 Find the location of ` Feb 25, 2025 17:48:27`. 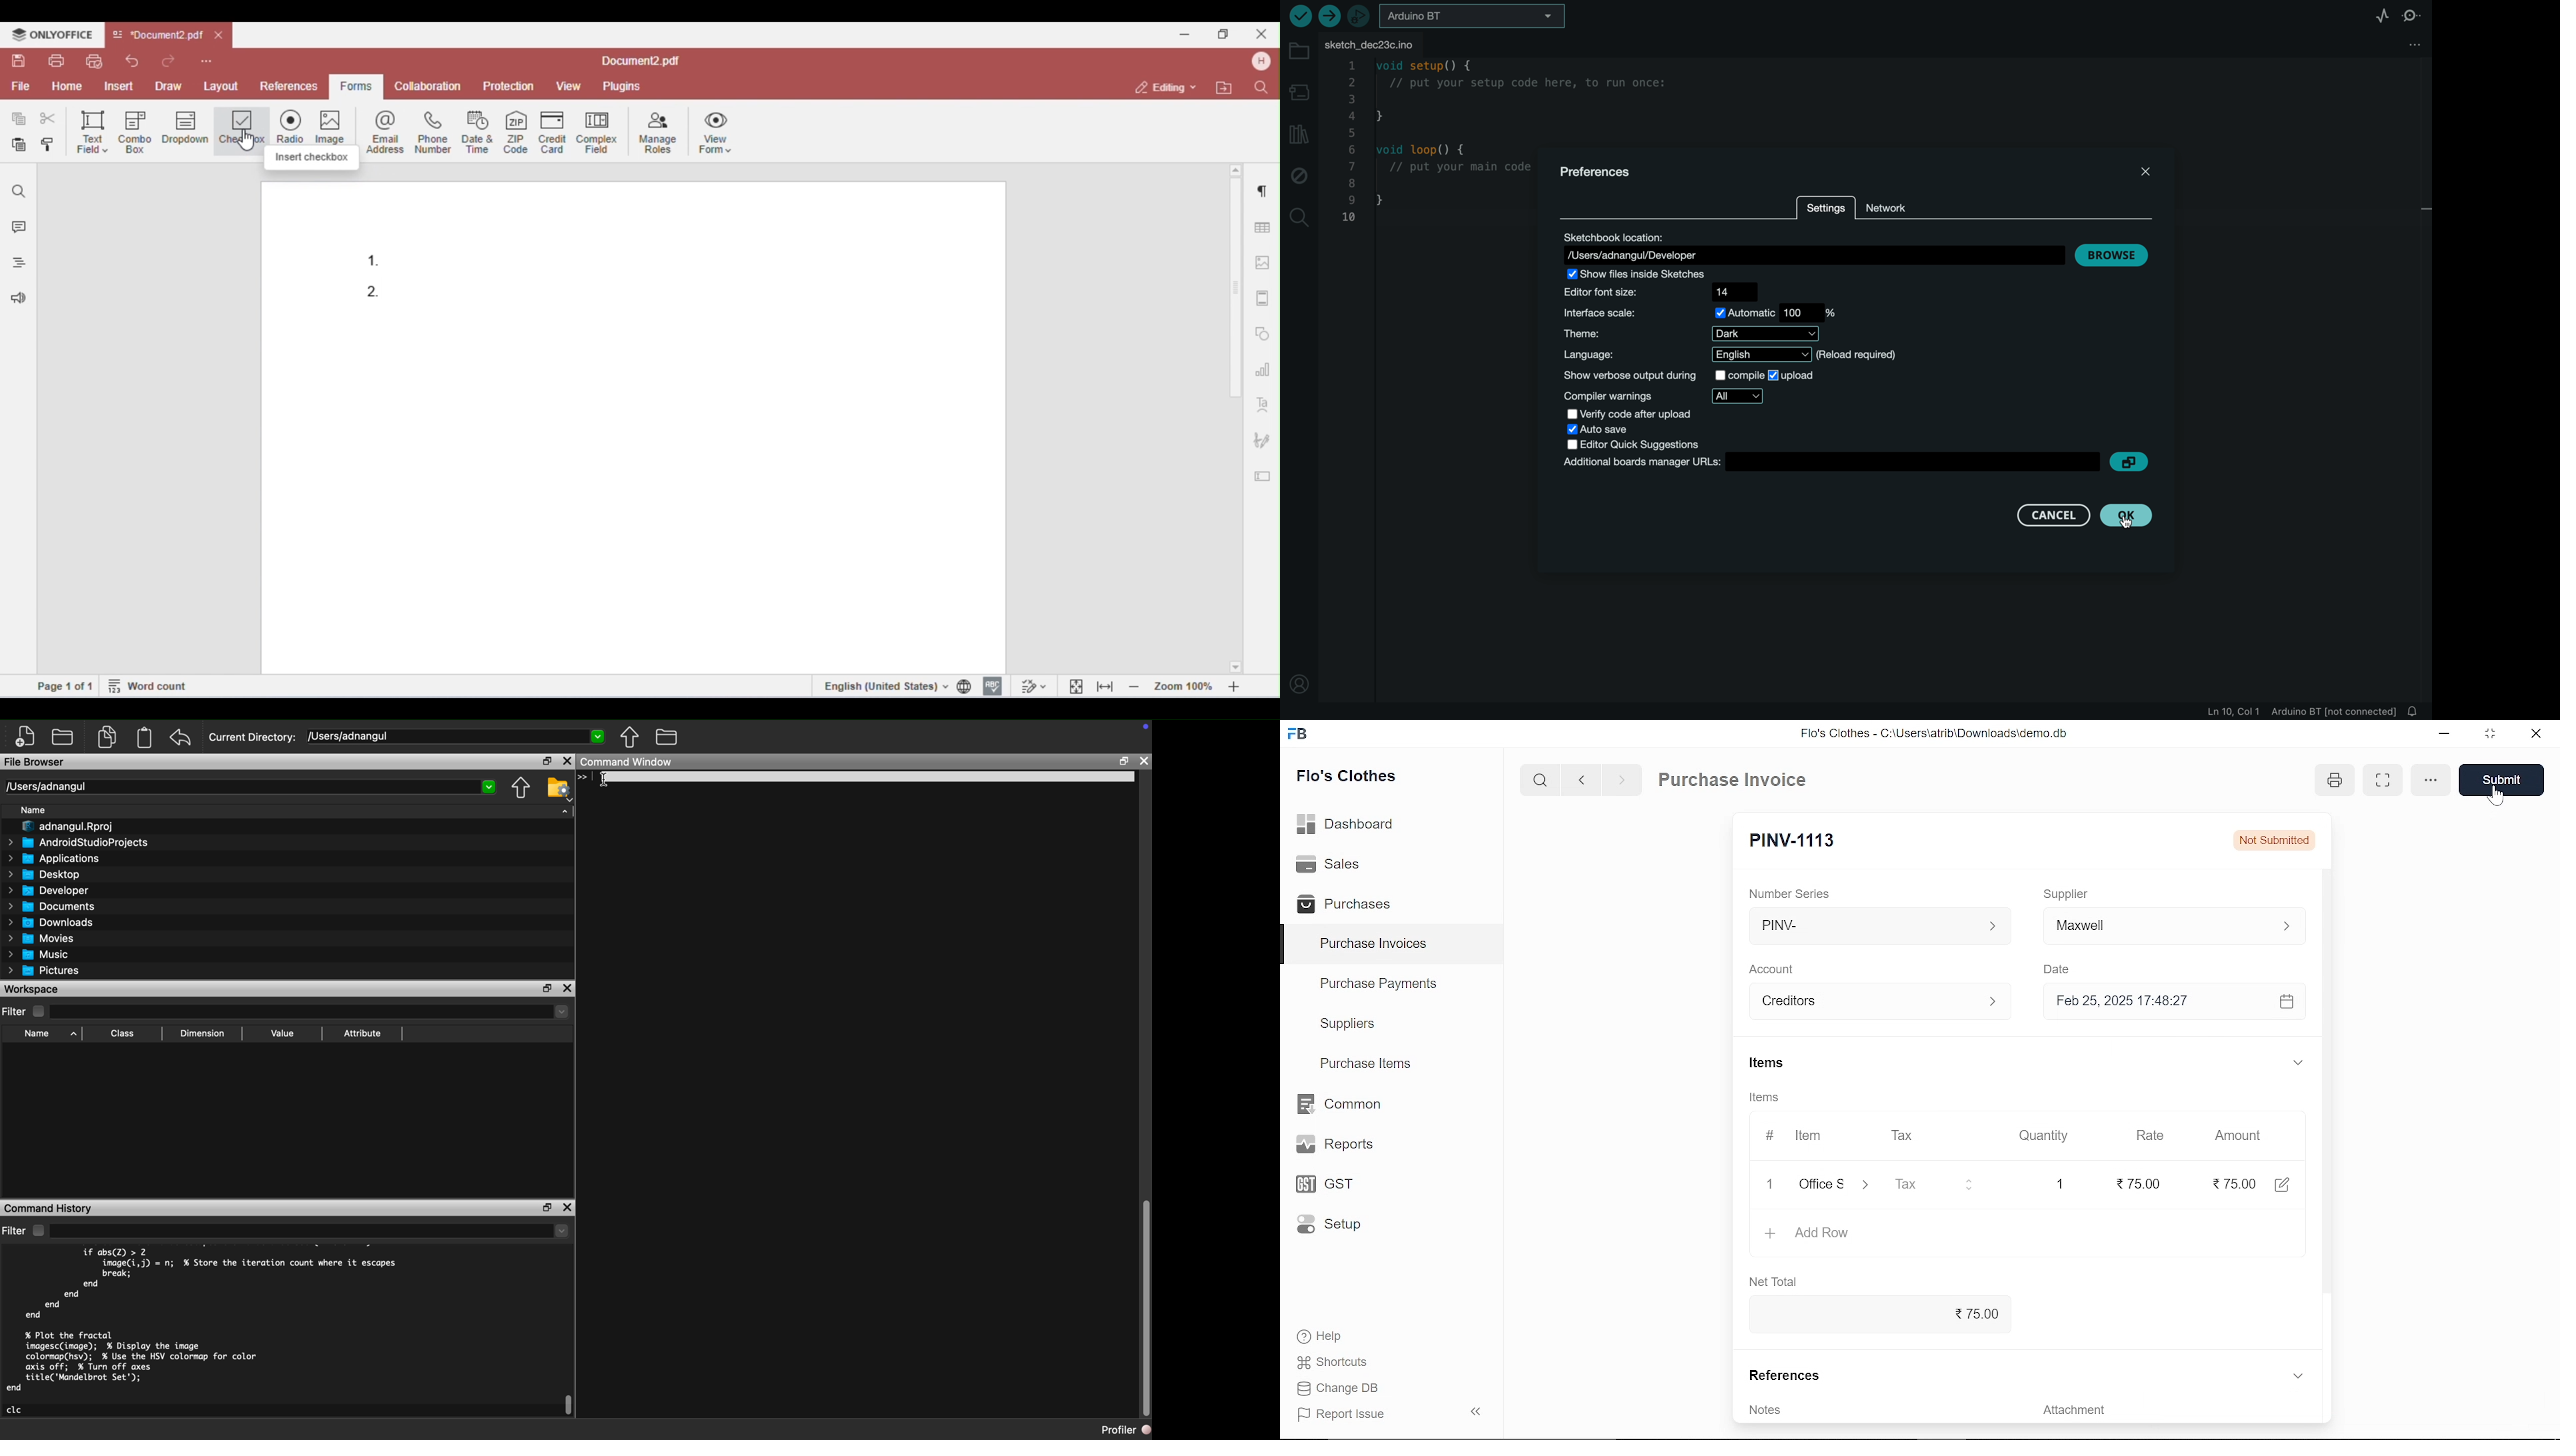

 Feb 25, 2025 17:48:27 is located at coordinates (2154, 1001).